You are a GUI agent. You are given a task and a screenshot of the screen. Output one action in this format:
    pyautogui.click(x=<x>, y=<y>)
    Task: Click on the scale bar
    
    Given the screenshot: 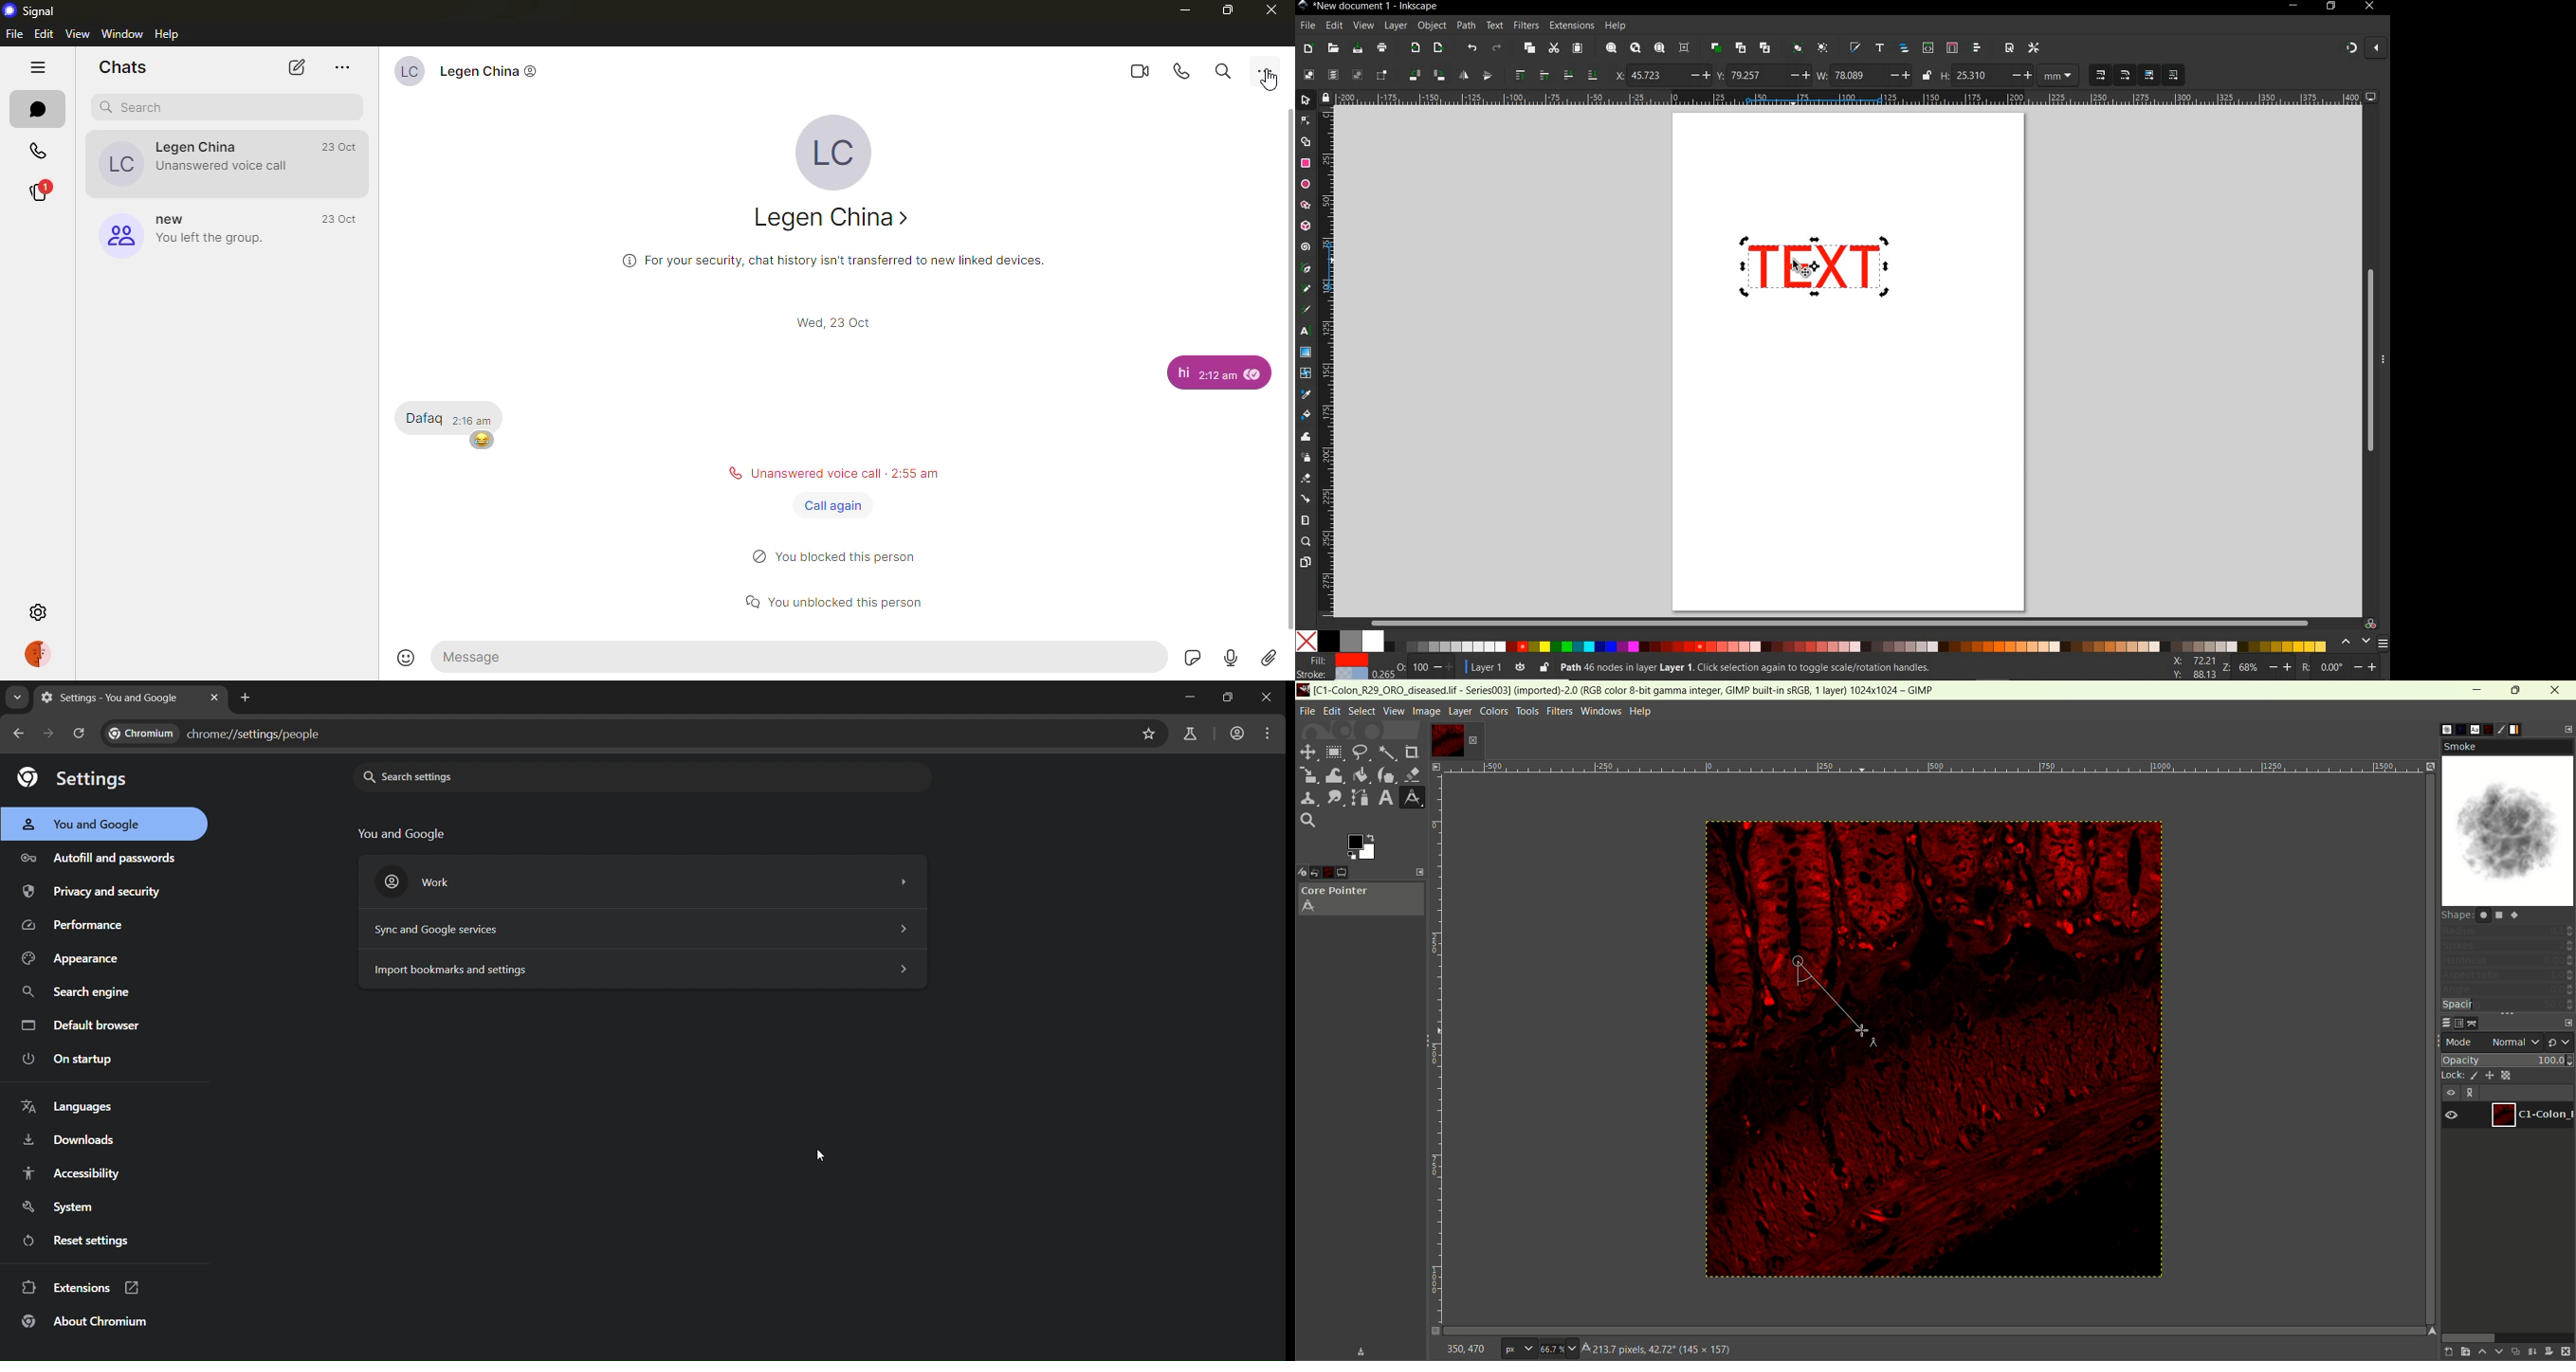 What is the action you would take?
    pyautogui.click(x=1441, y=1043)
    